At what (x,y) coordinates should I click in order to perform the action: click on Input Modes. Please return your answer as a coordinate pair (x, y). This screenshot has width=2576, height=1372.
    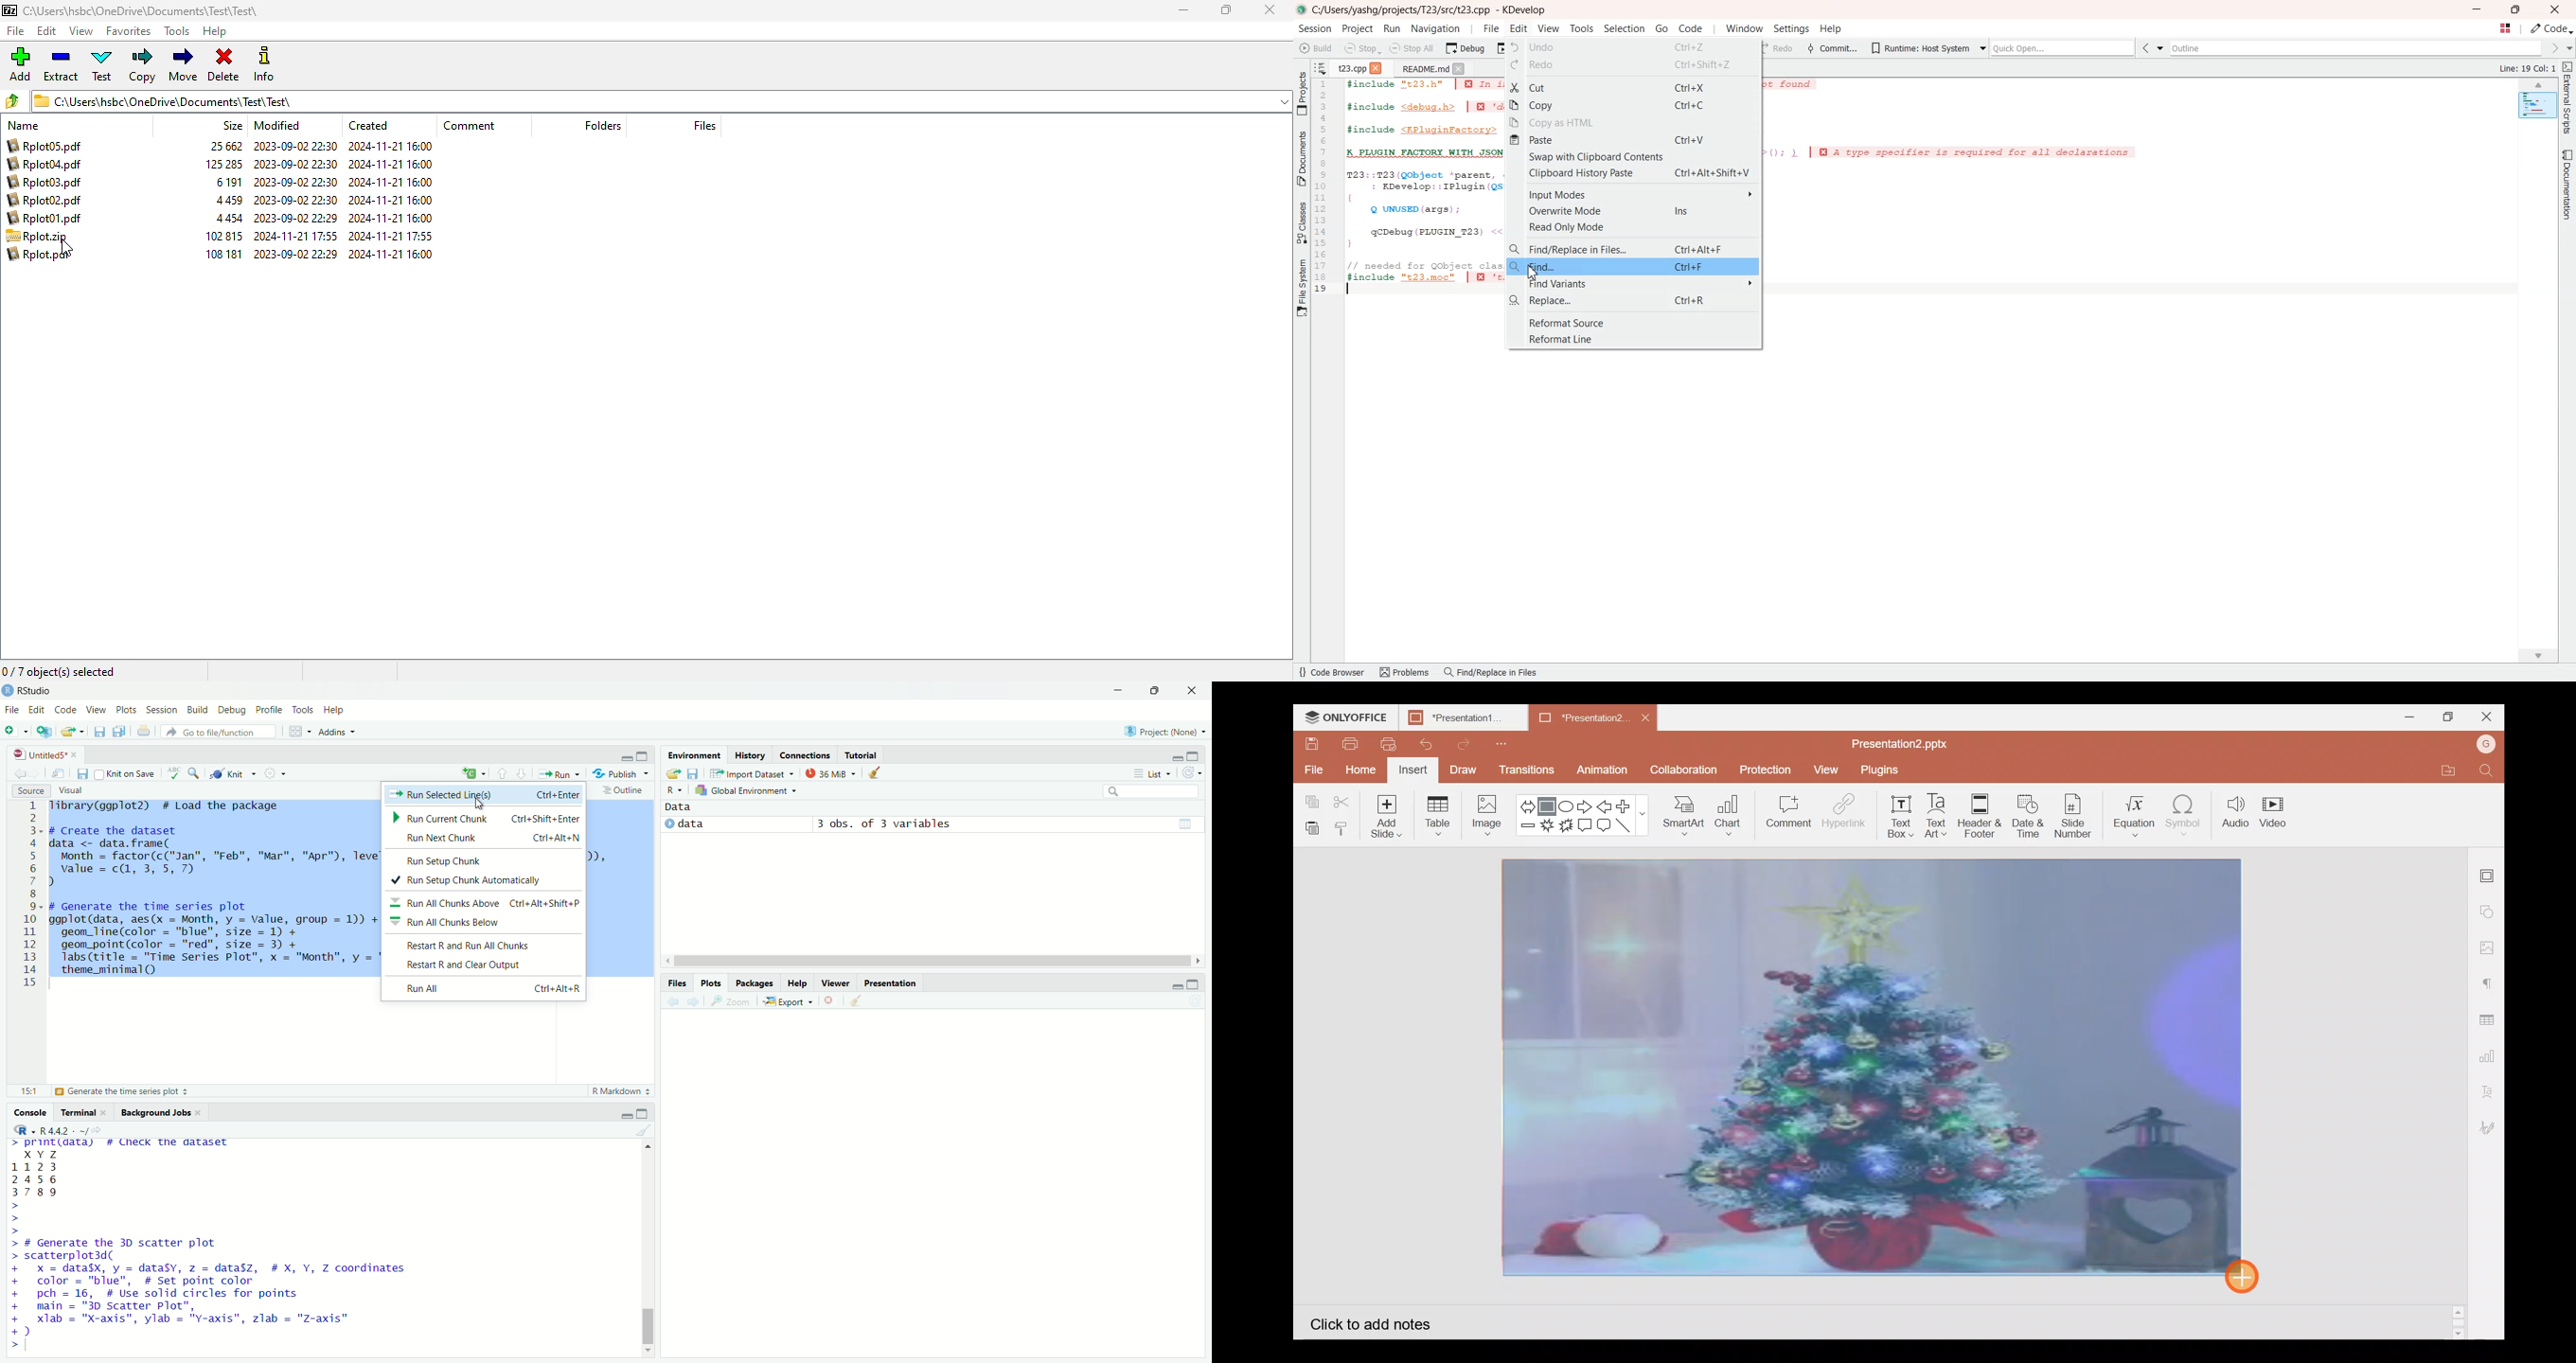
    Looking at the image, I should click on (1633, 194).